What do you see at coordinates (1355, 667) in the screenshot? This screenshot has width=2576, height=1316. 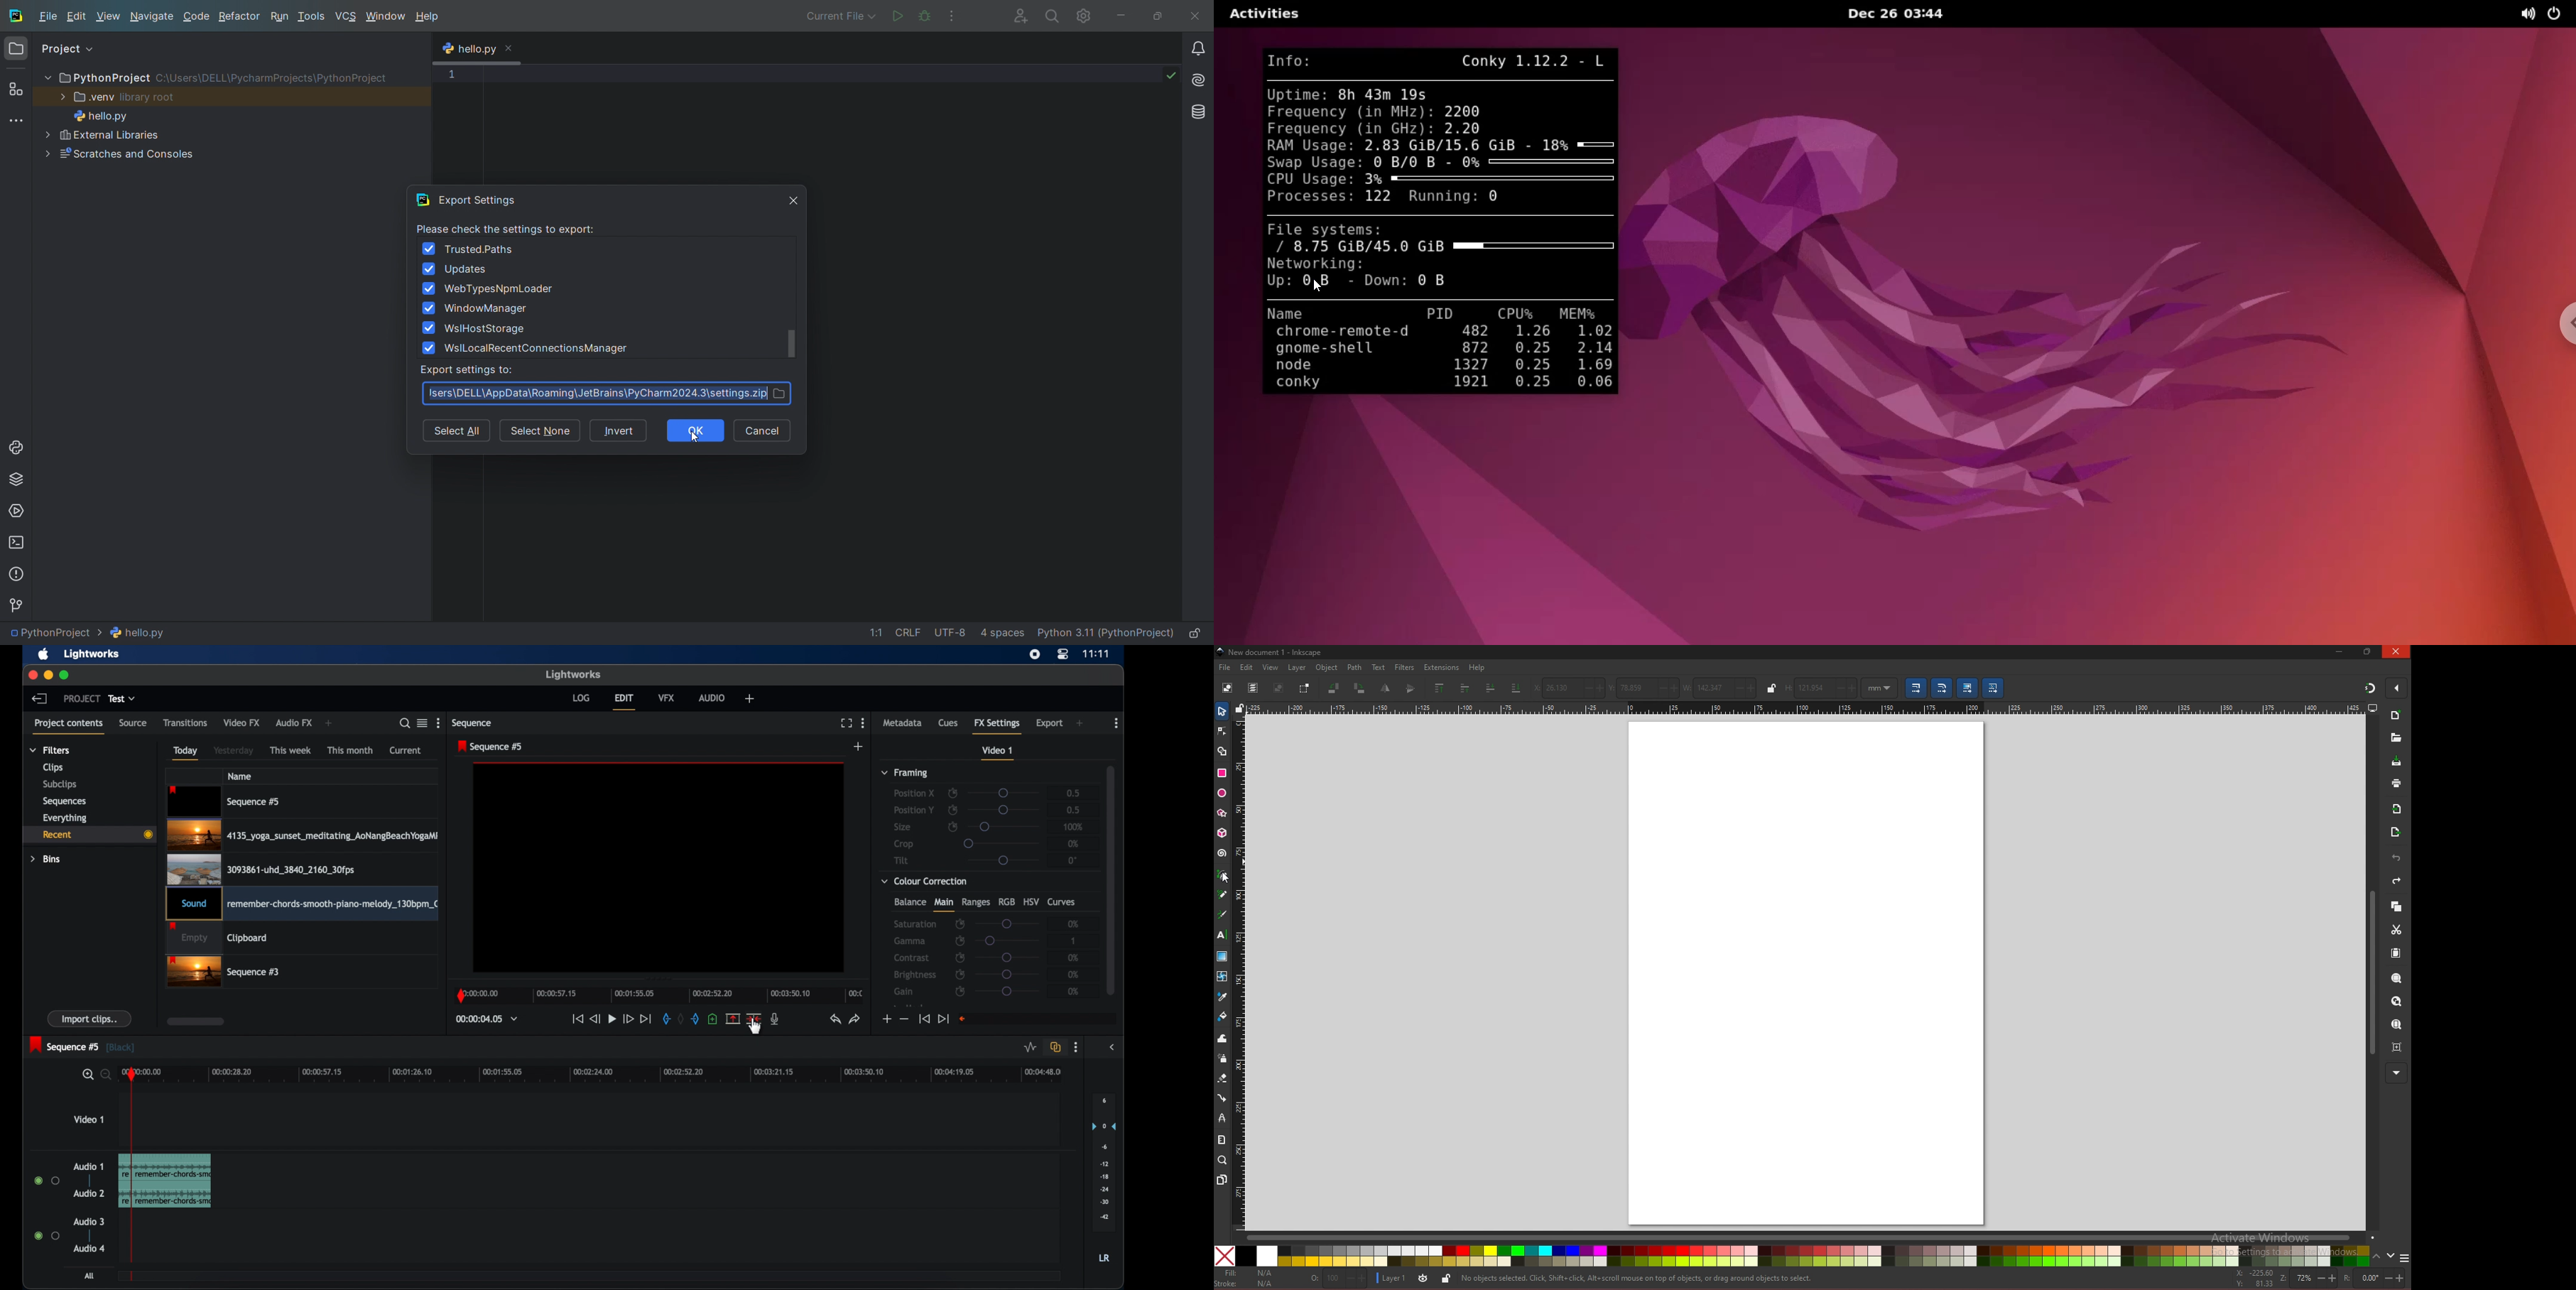 I see `path` at bounding box center [1355, 667].